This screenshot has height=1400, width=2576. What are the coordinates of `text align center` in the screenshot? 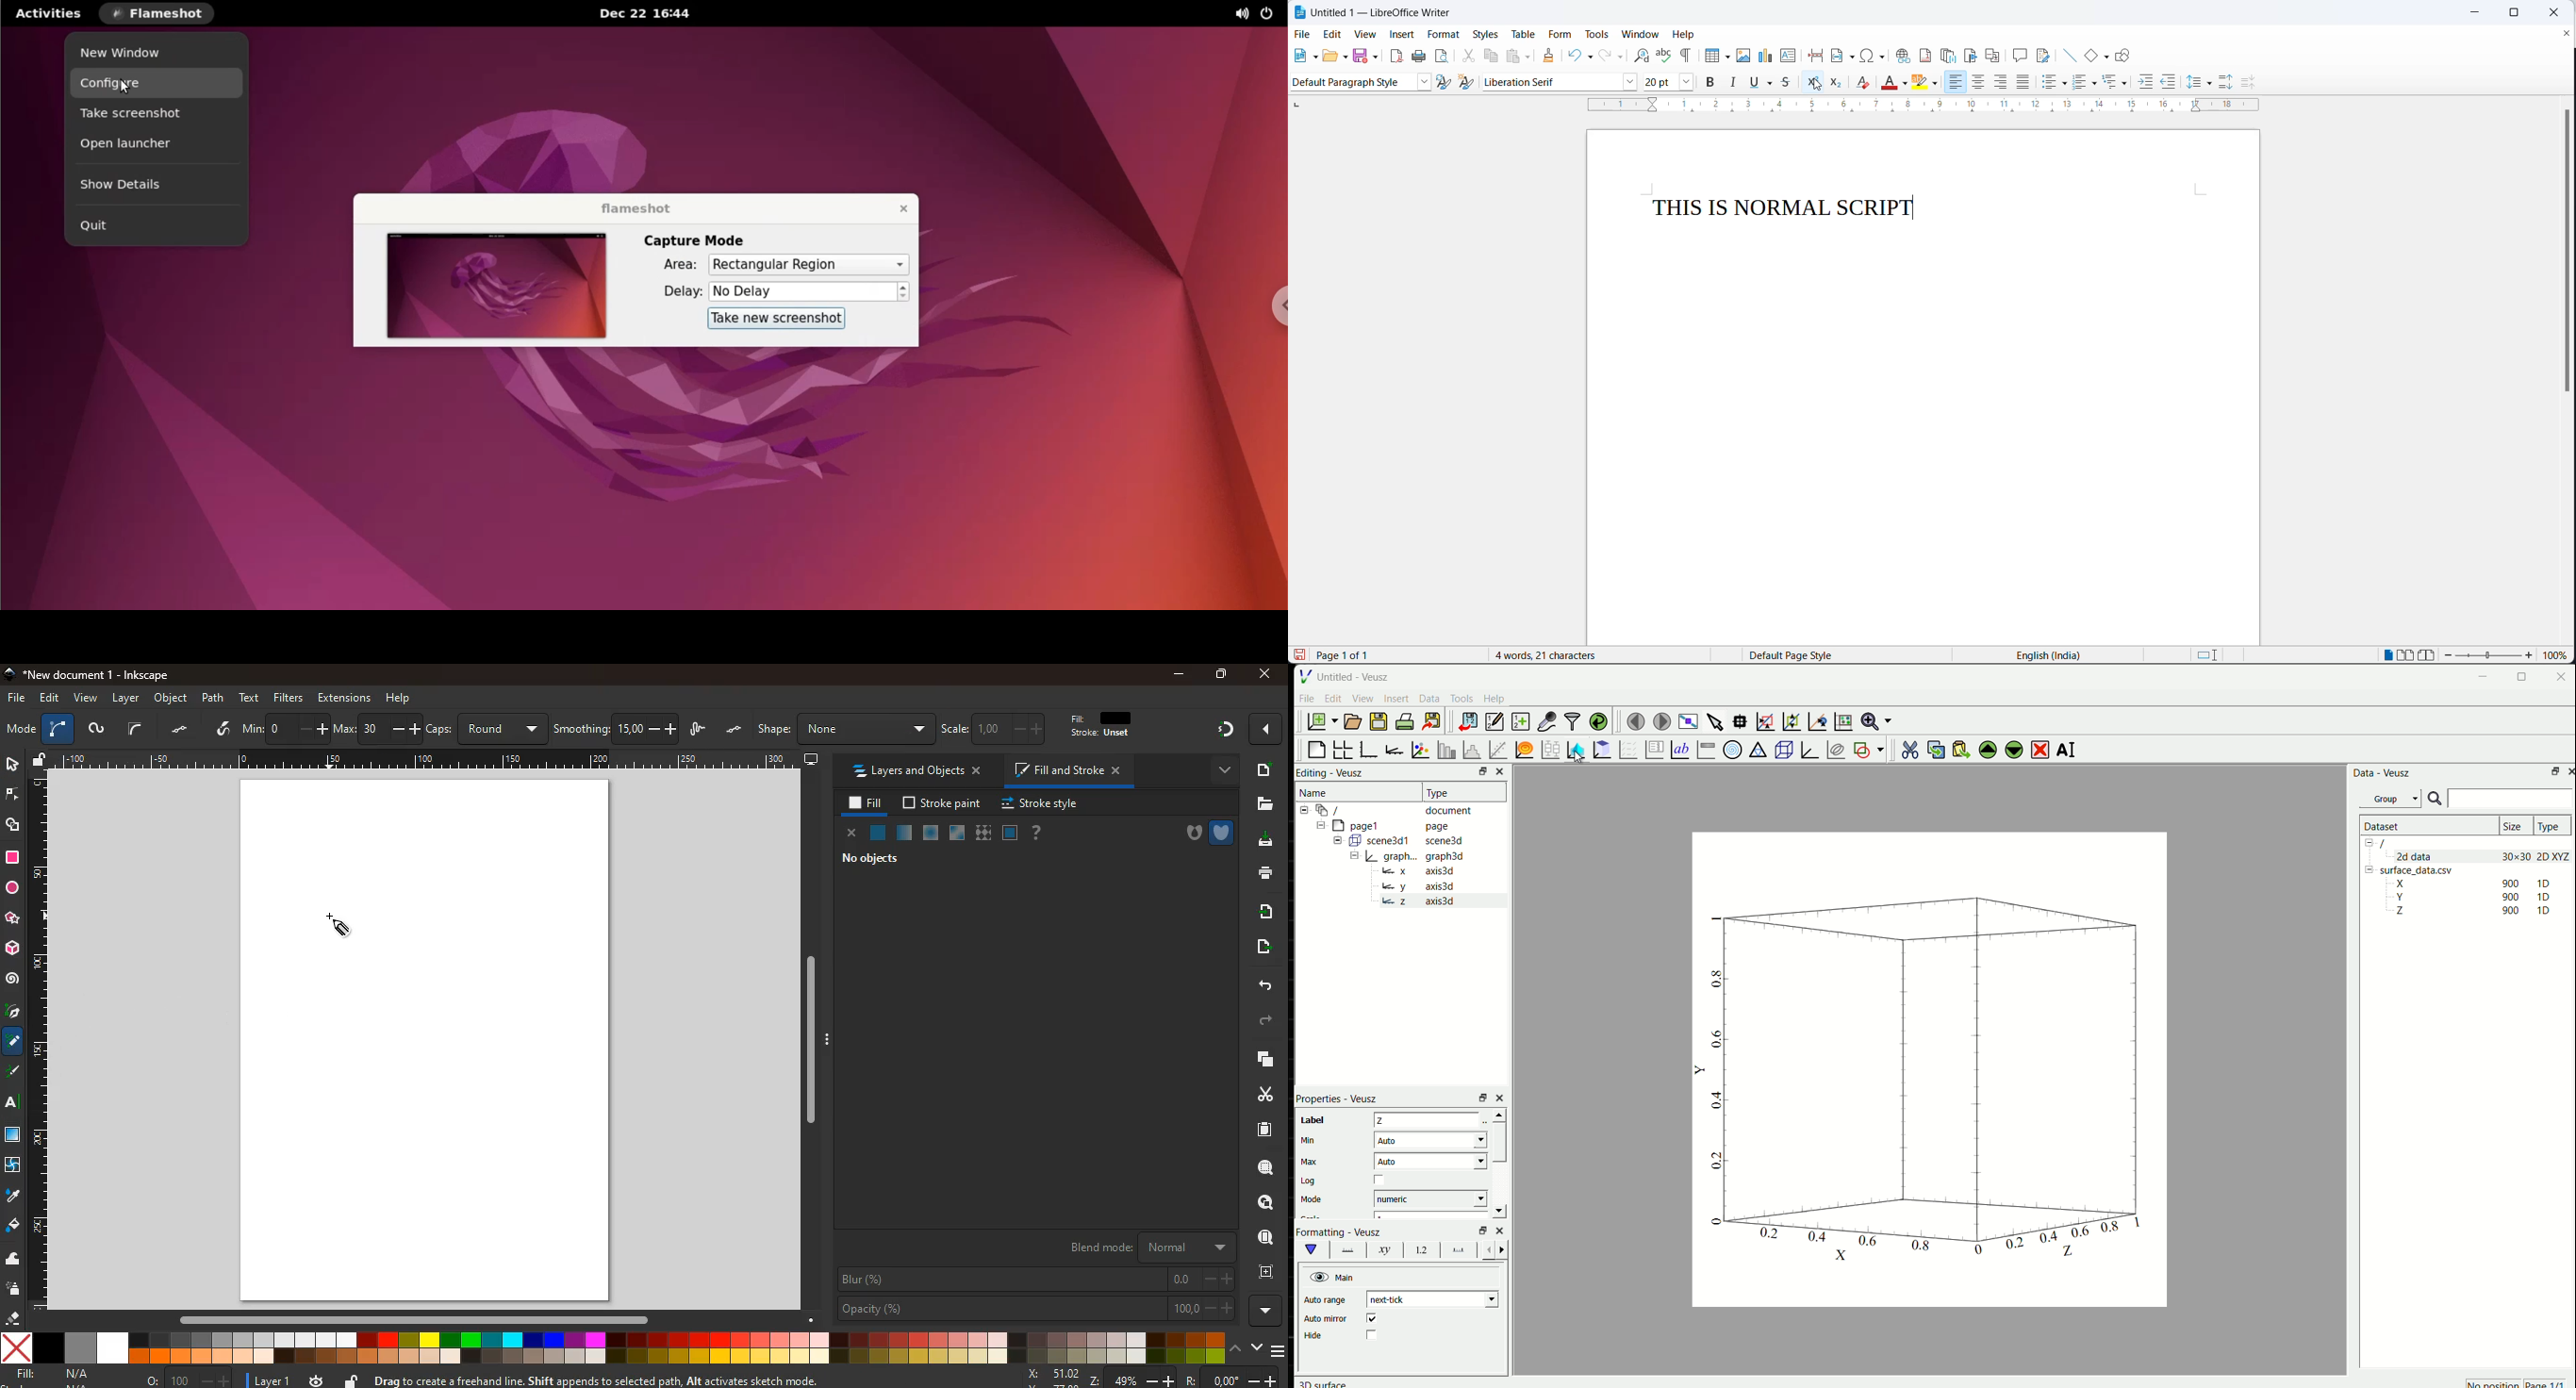 It's located at (1981, 82).